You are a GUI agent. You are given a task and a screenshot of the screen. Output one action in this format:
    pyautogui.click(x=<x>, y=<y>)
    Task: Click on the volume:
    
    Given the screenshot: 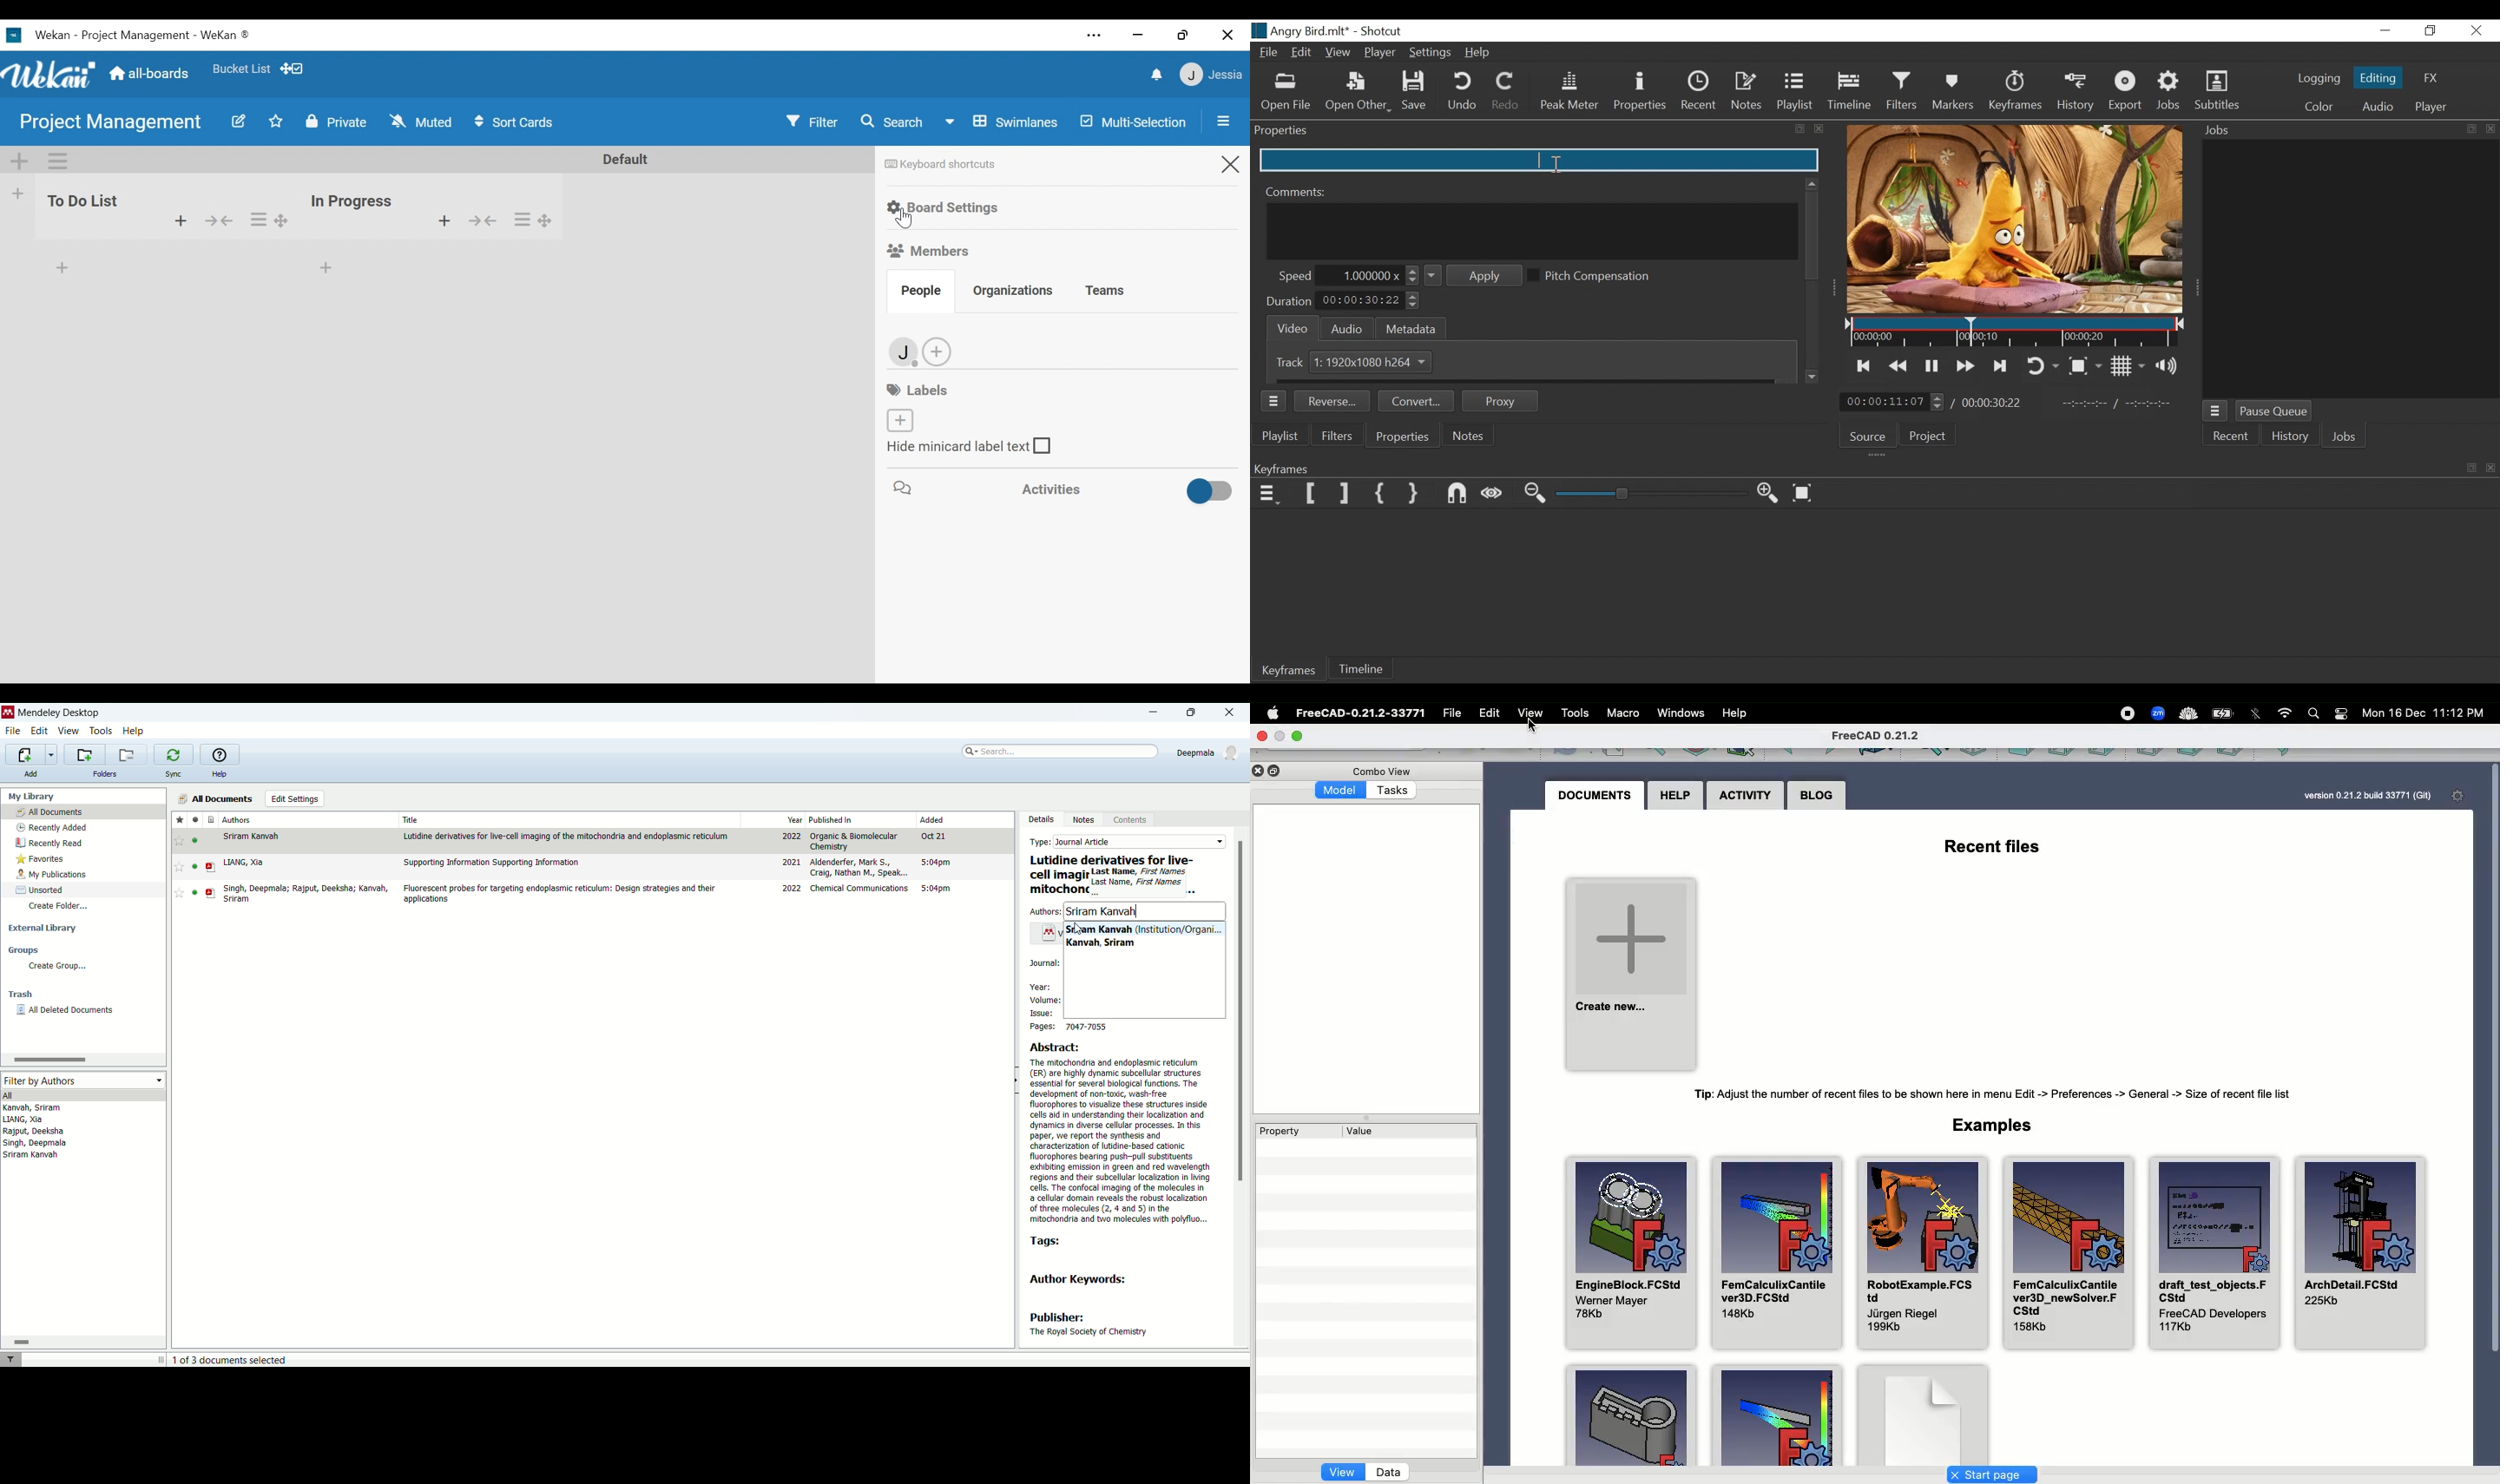 What is the action you would take?
    pyautogui.click(x=1046, y=1001)
    